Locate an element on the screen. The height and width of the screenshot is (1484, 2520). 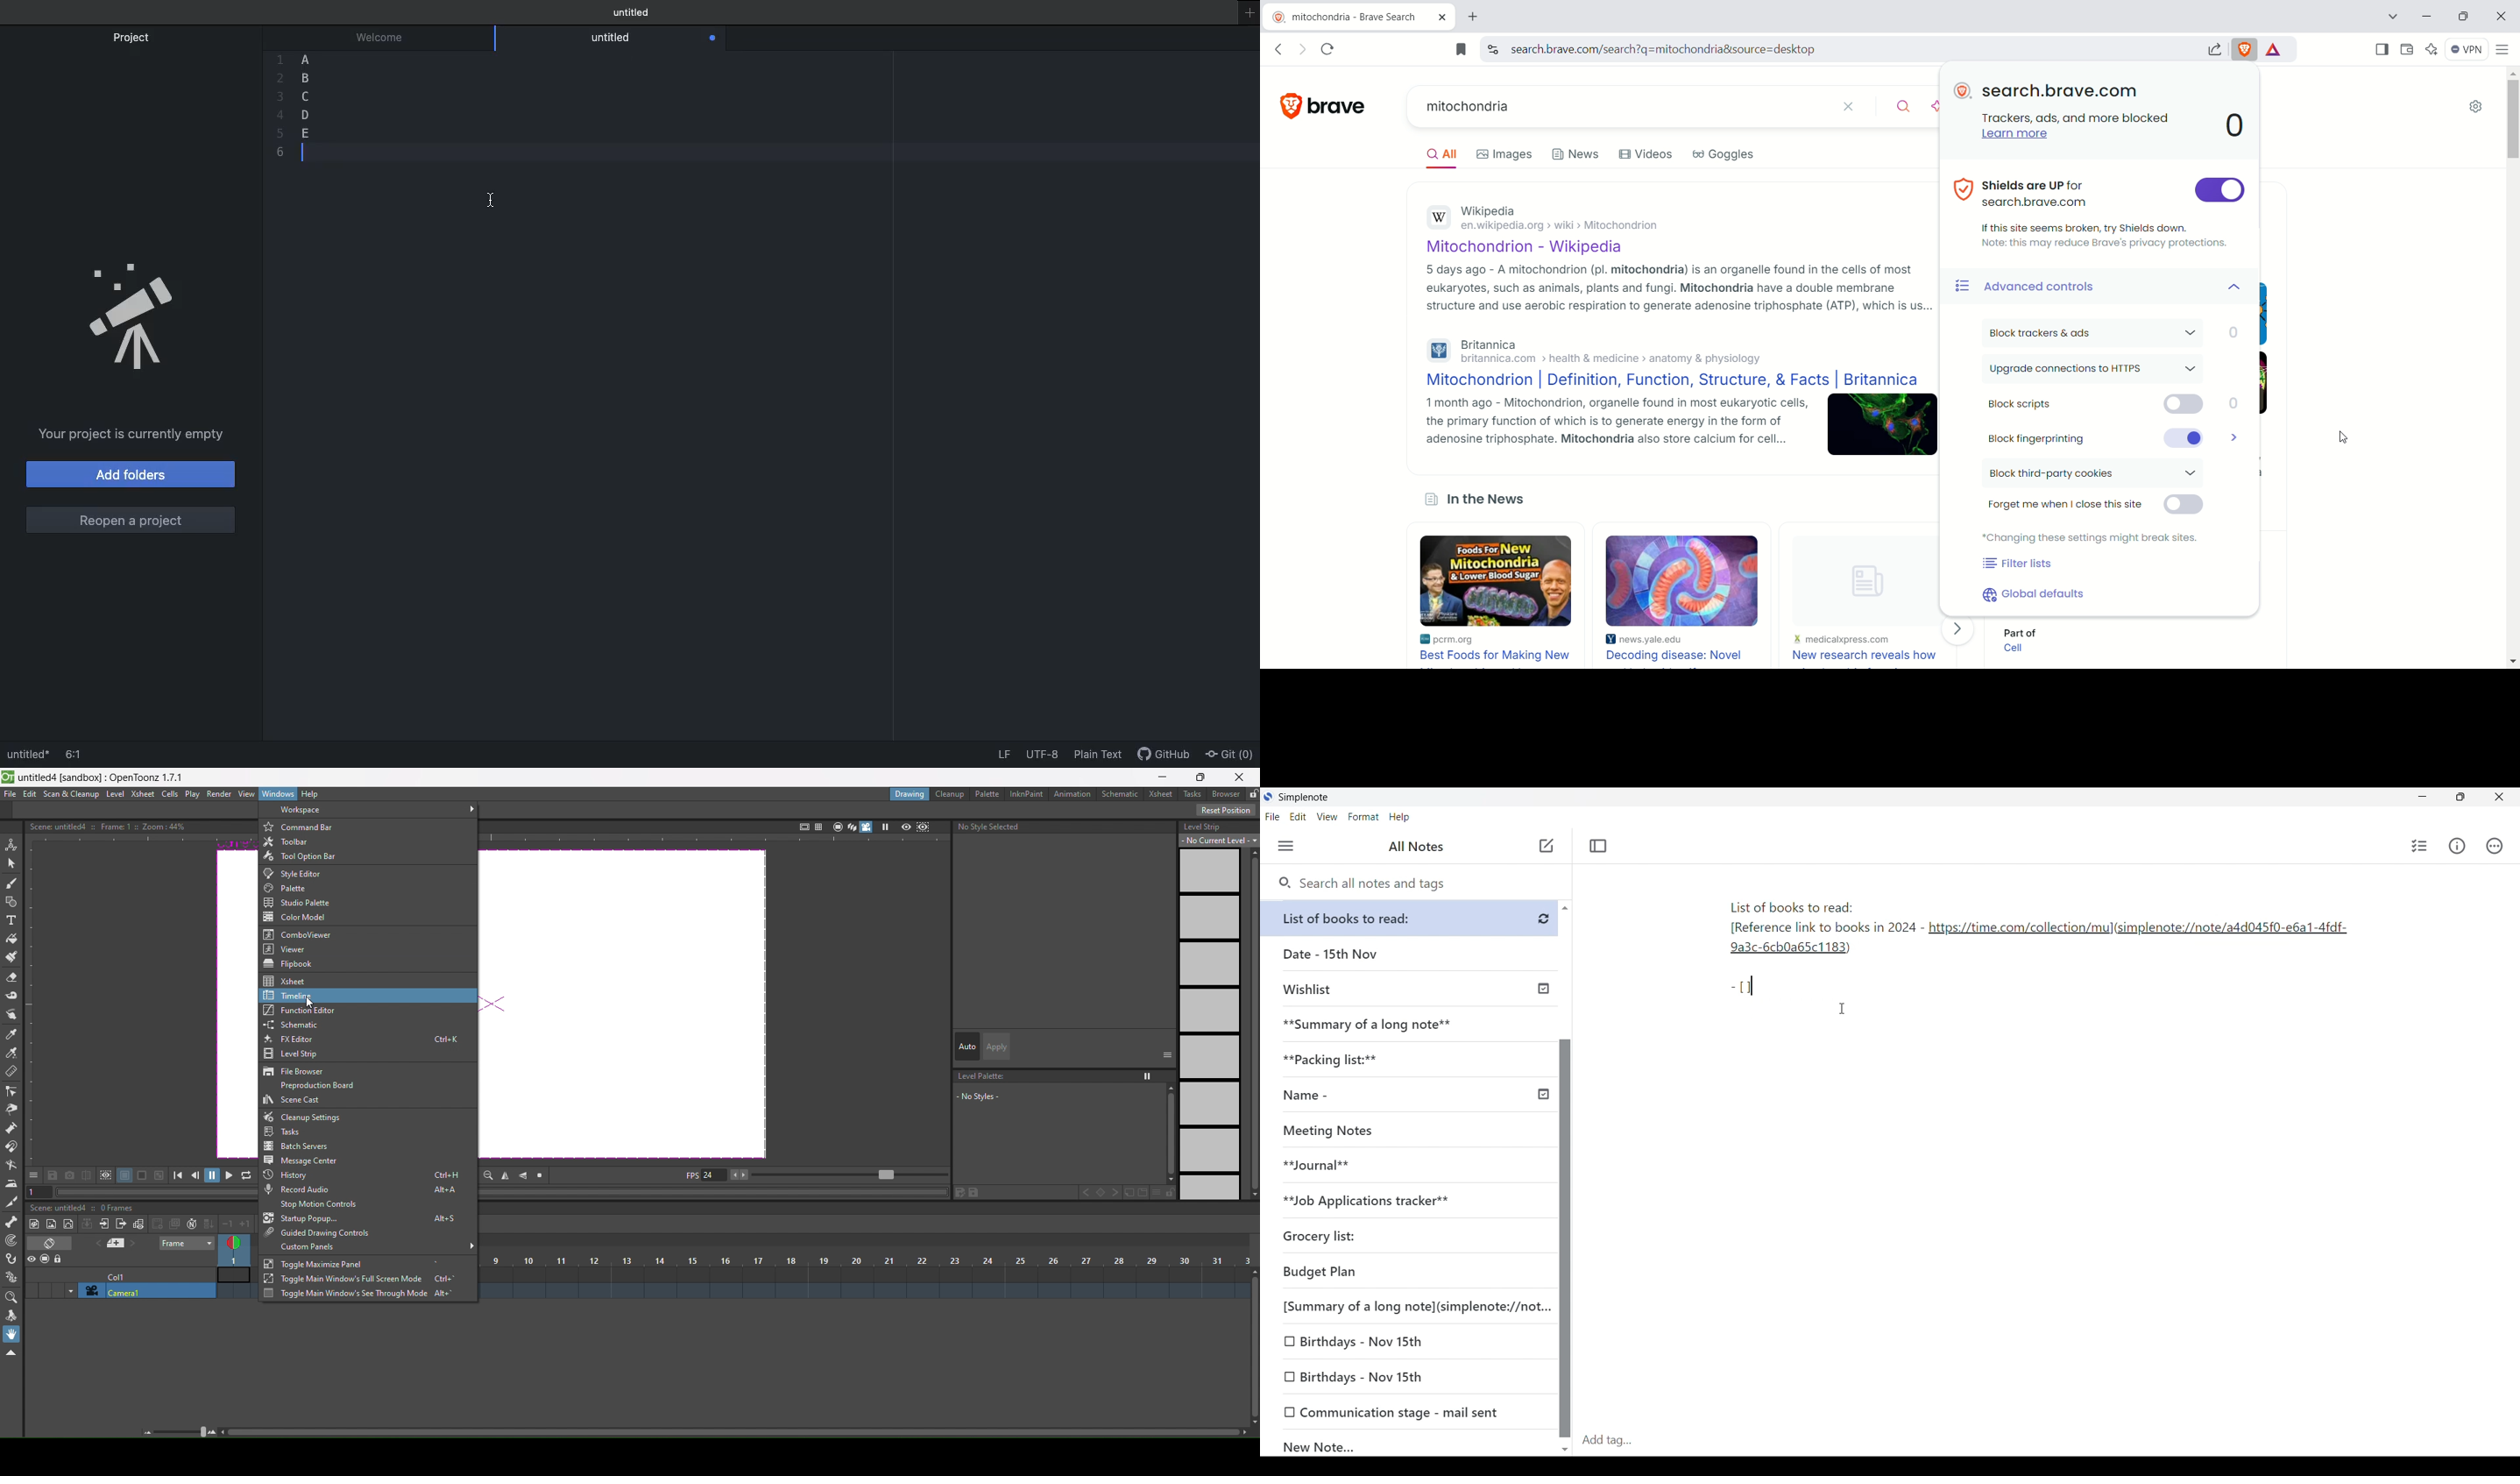
auto is located at coordinates (967, 1047).